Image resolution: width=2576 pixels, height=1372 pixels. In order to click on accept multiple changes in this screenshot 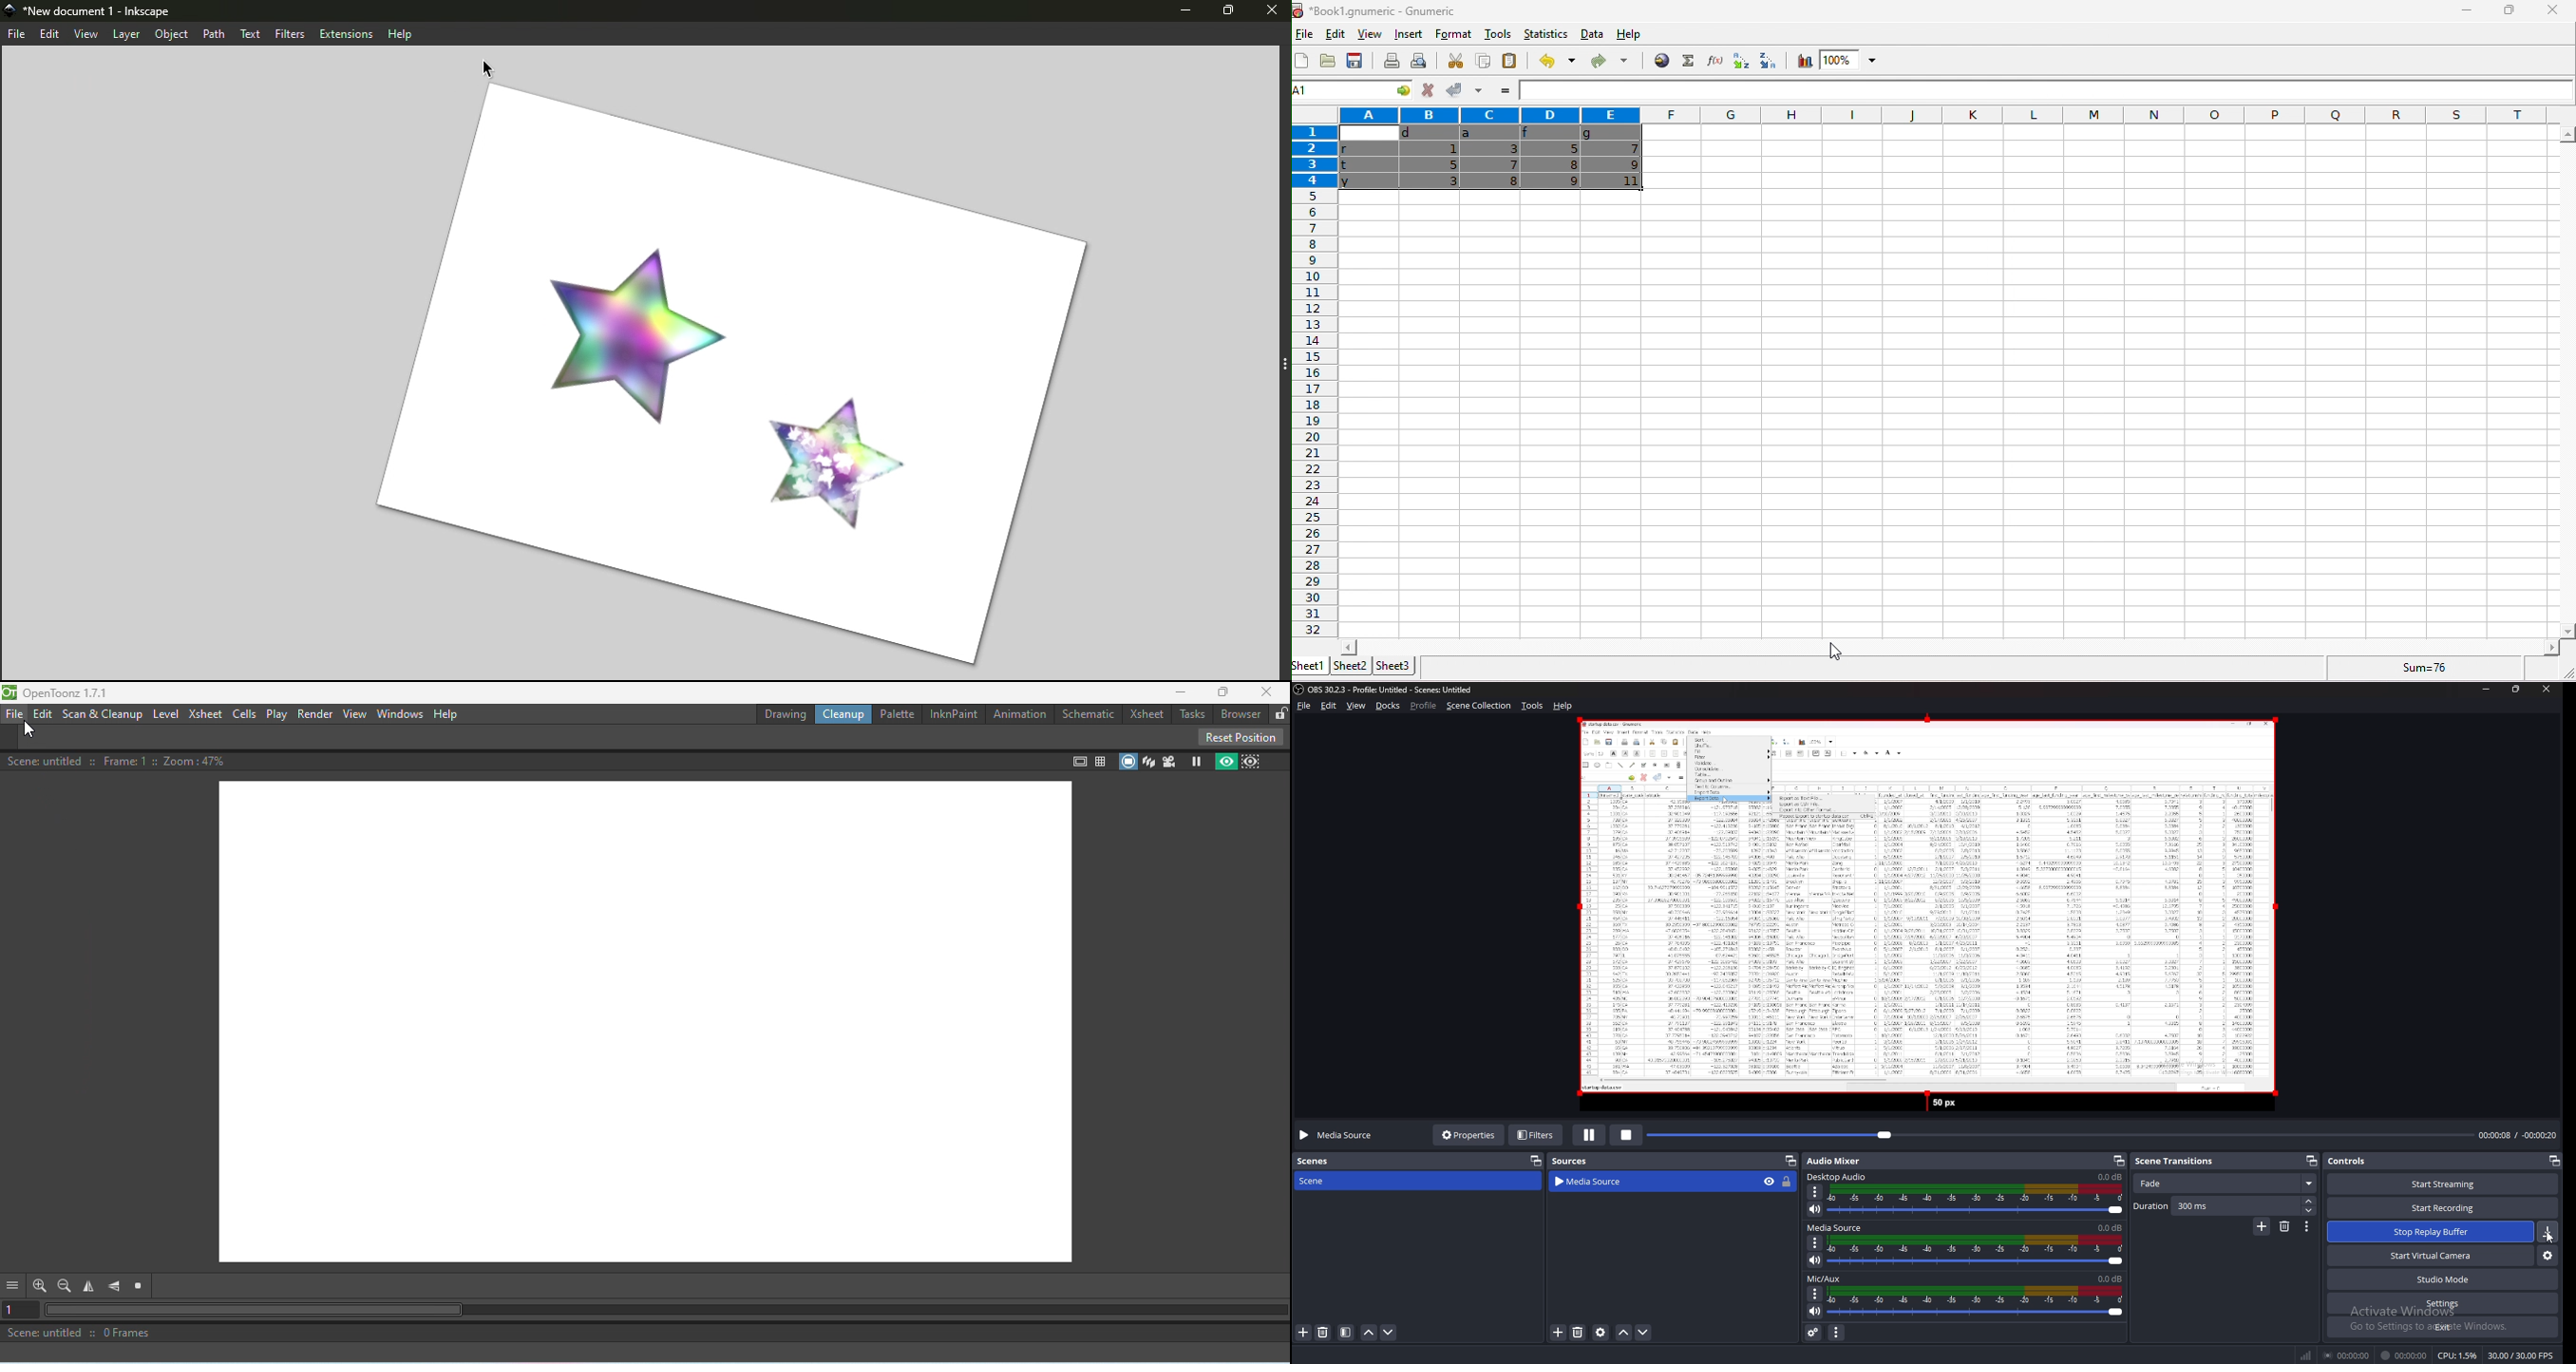, I will do `click(1477, 91)`.